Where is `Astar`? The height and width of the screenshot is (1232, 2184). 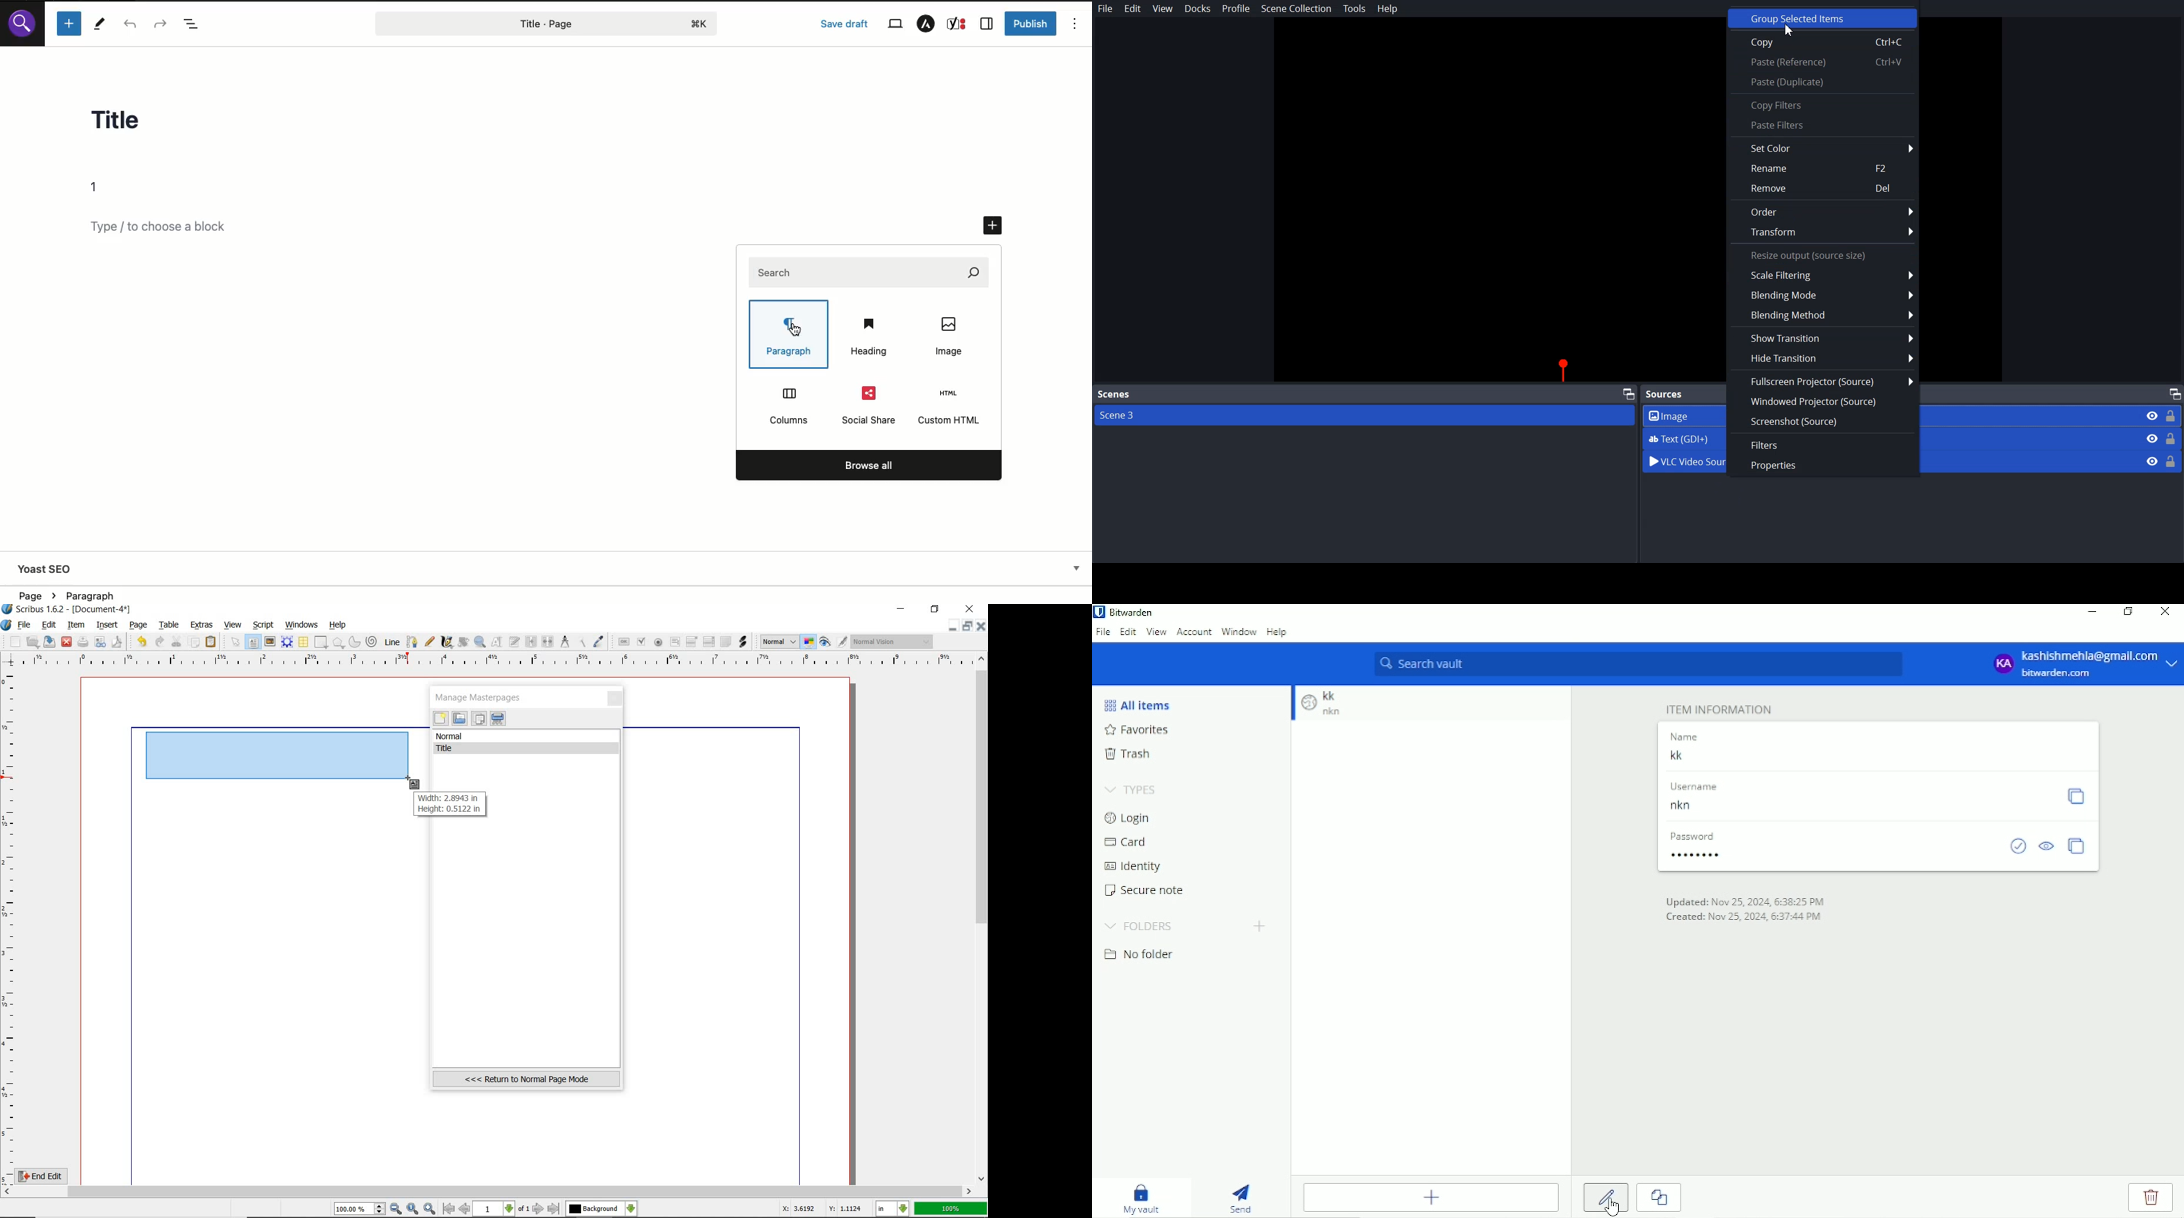 Astar is located at coordinates (926, 24).